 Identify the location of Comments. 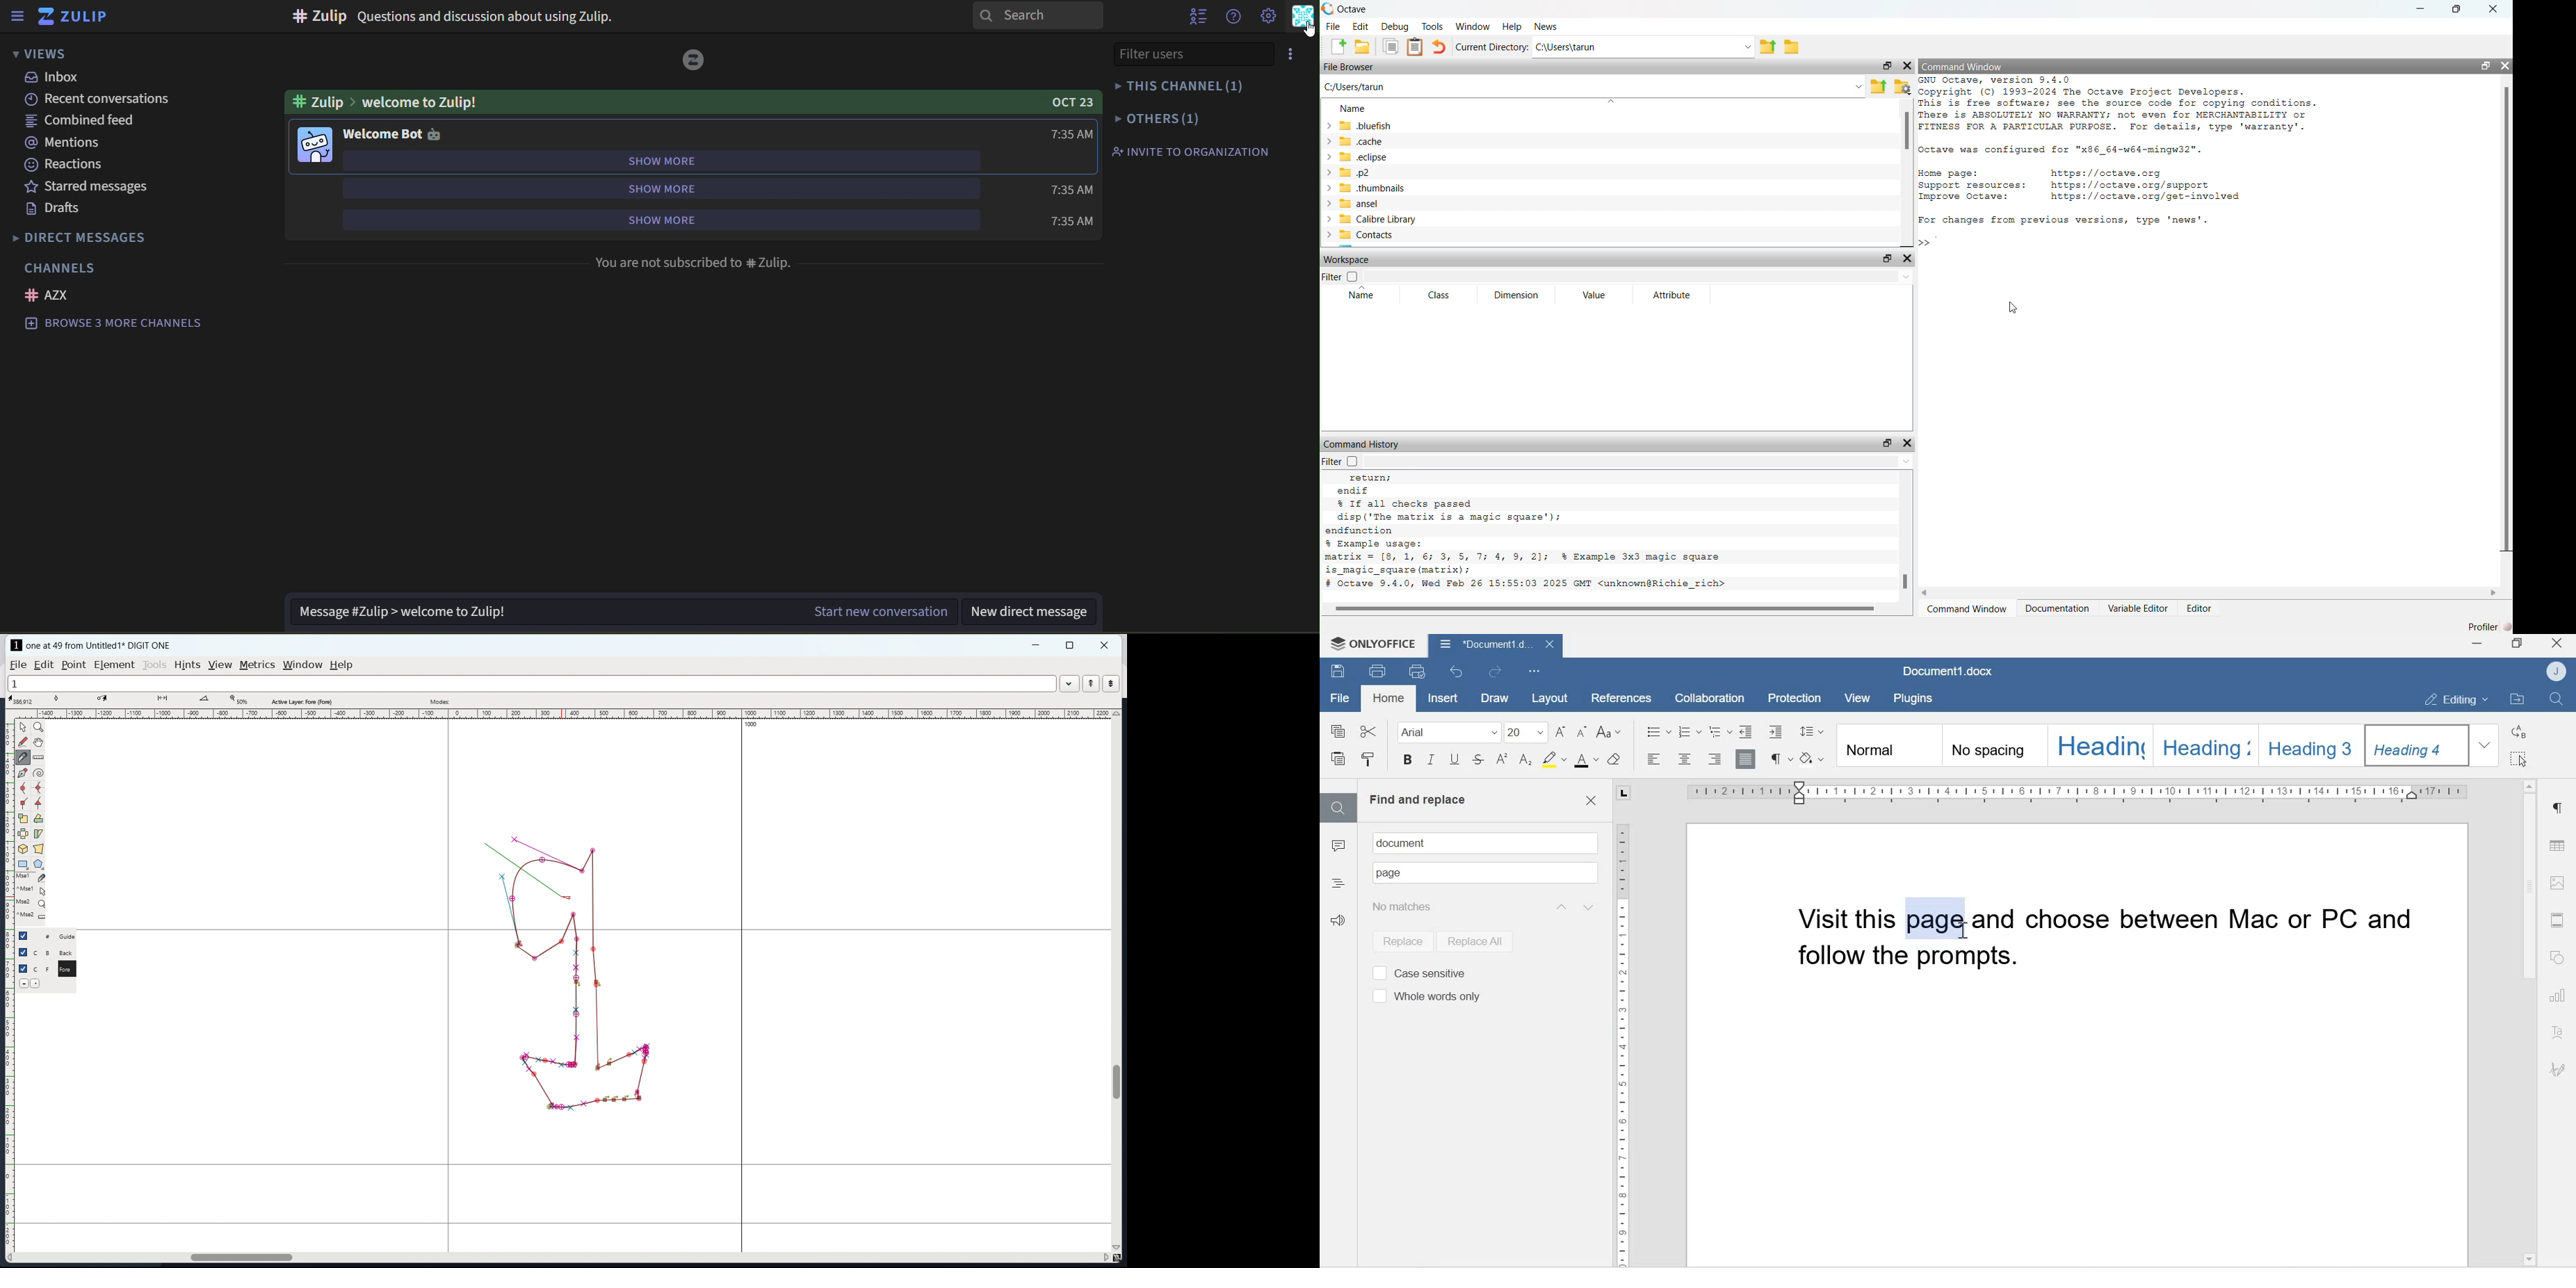
(1338, 849).